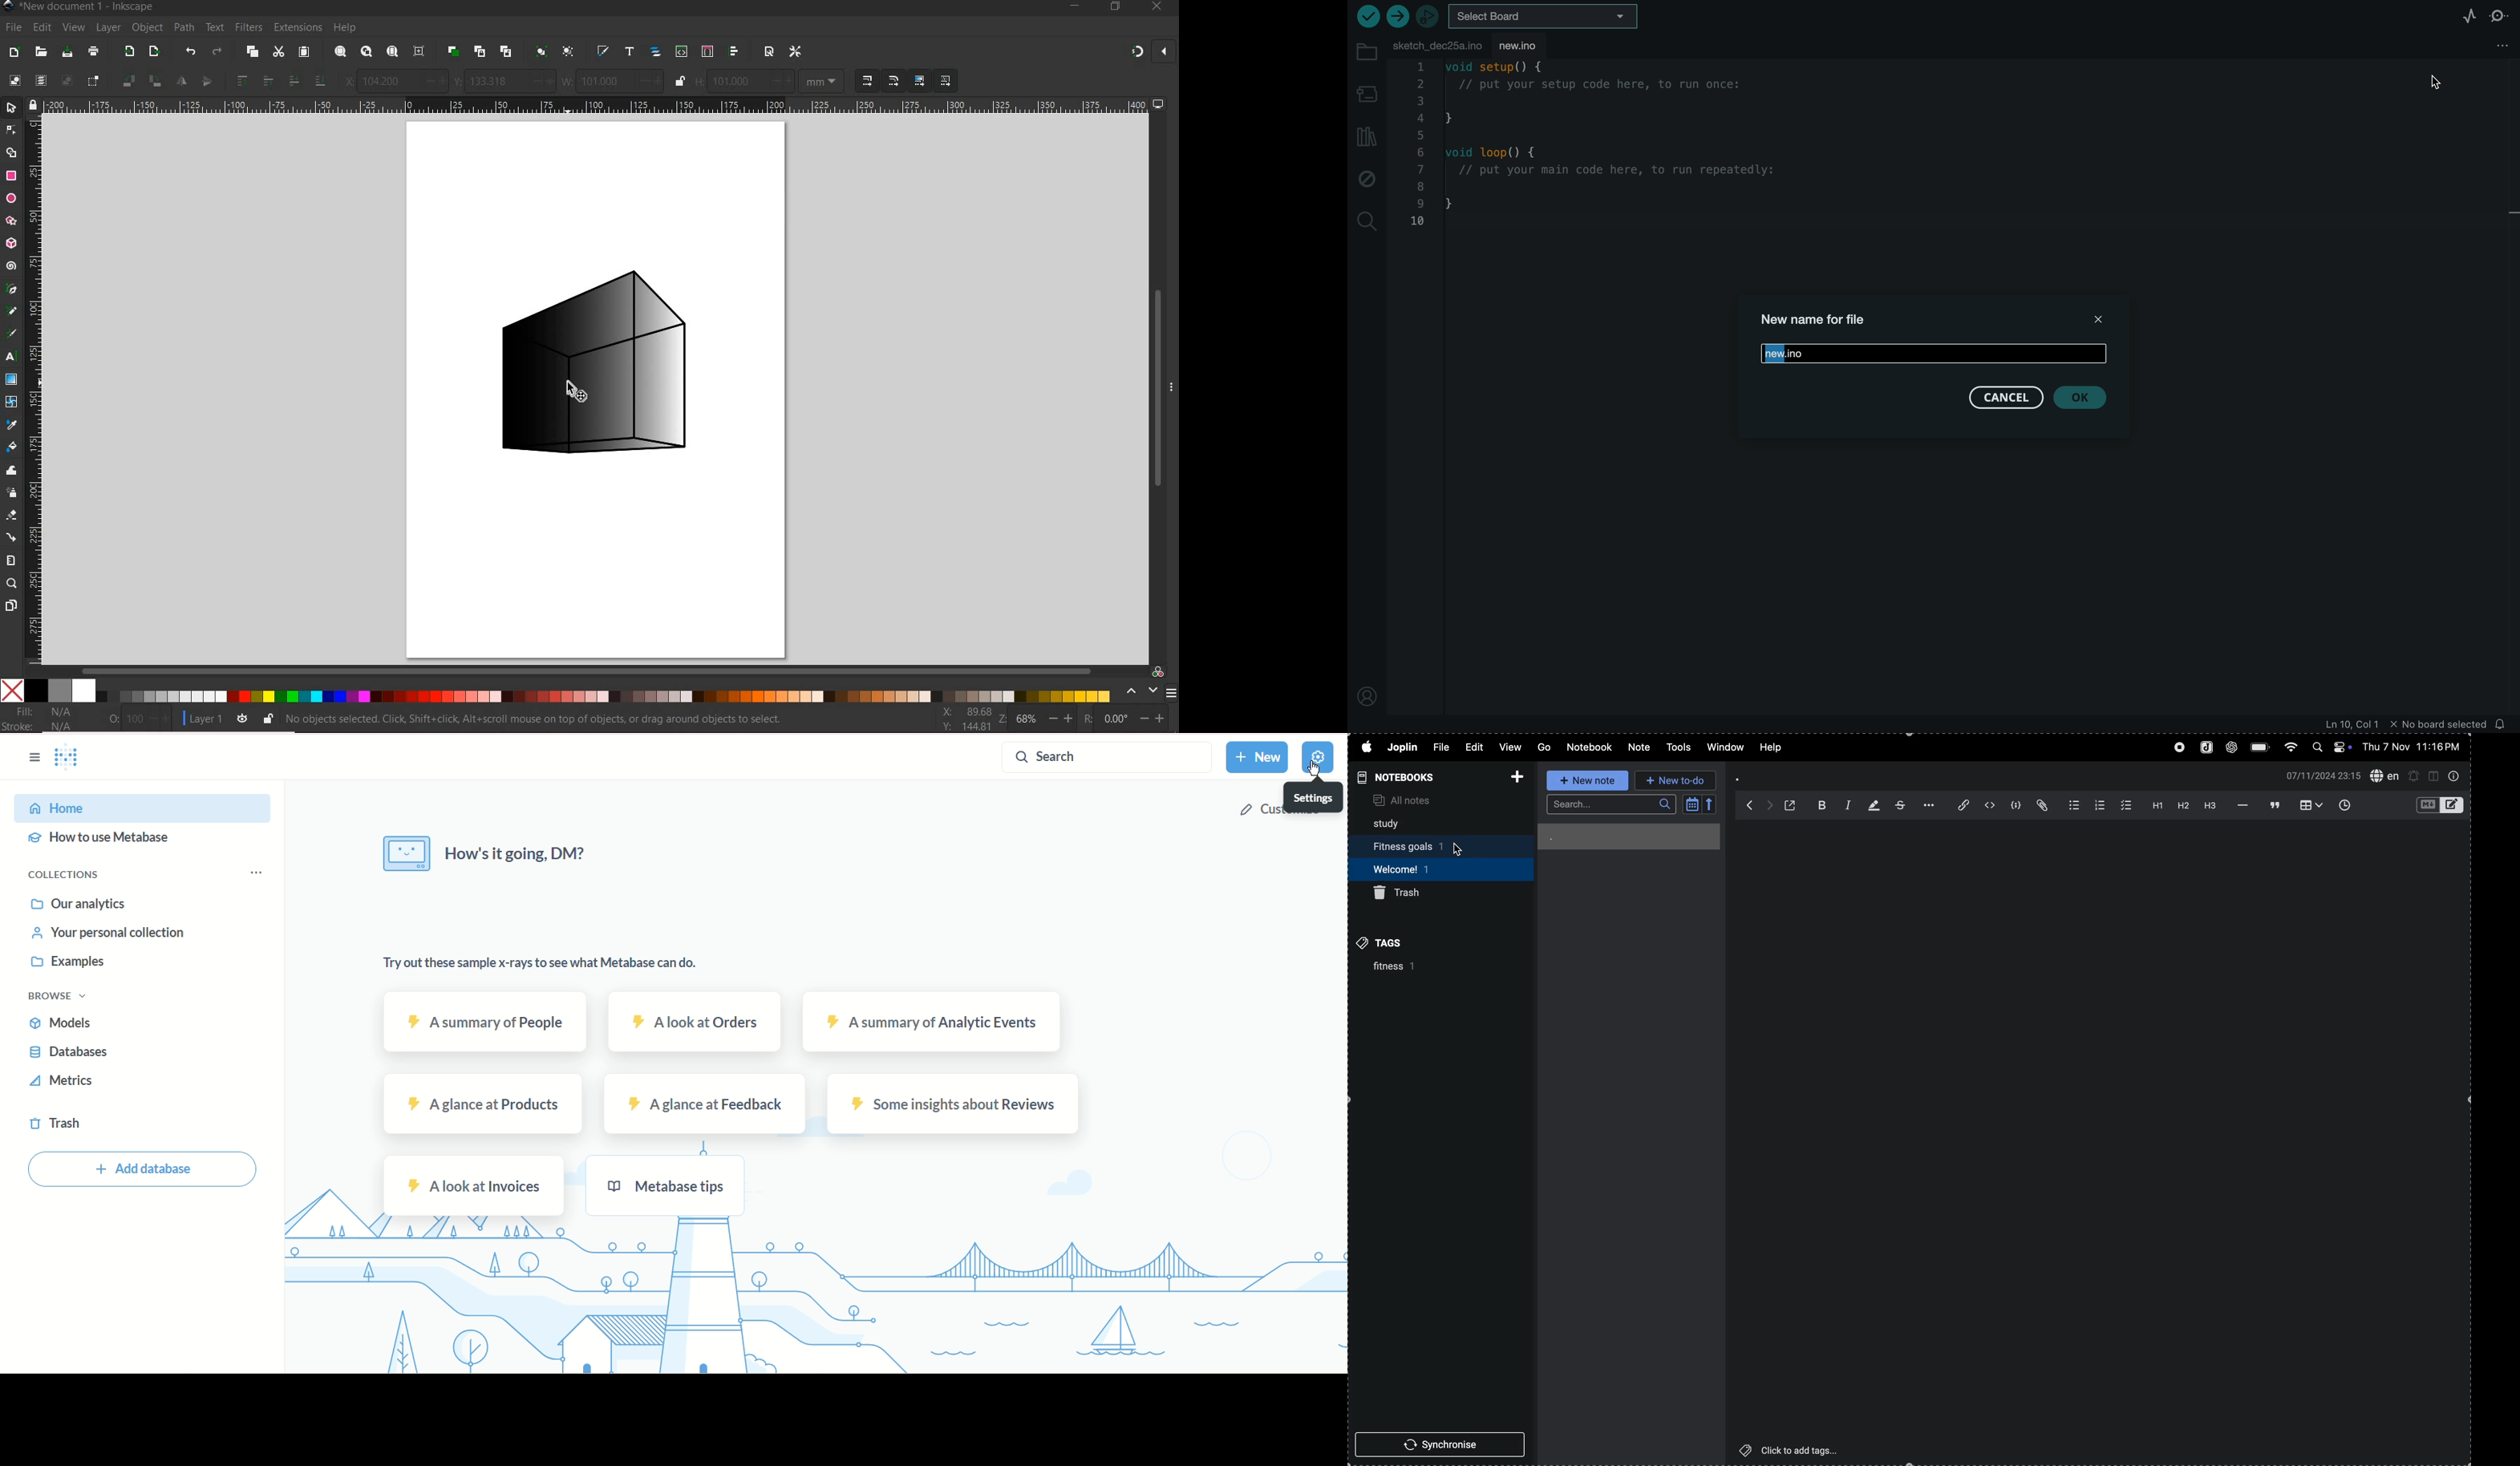 This screenshot has height=1484, width=2520. I want to click on ., so click(1628, 836).